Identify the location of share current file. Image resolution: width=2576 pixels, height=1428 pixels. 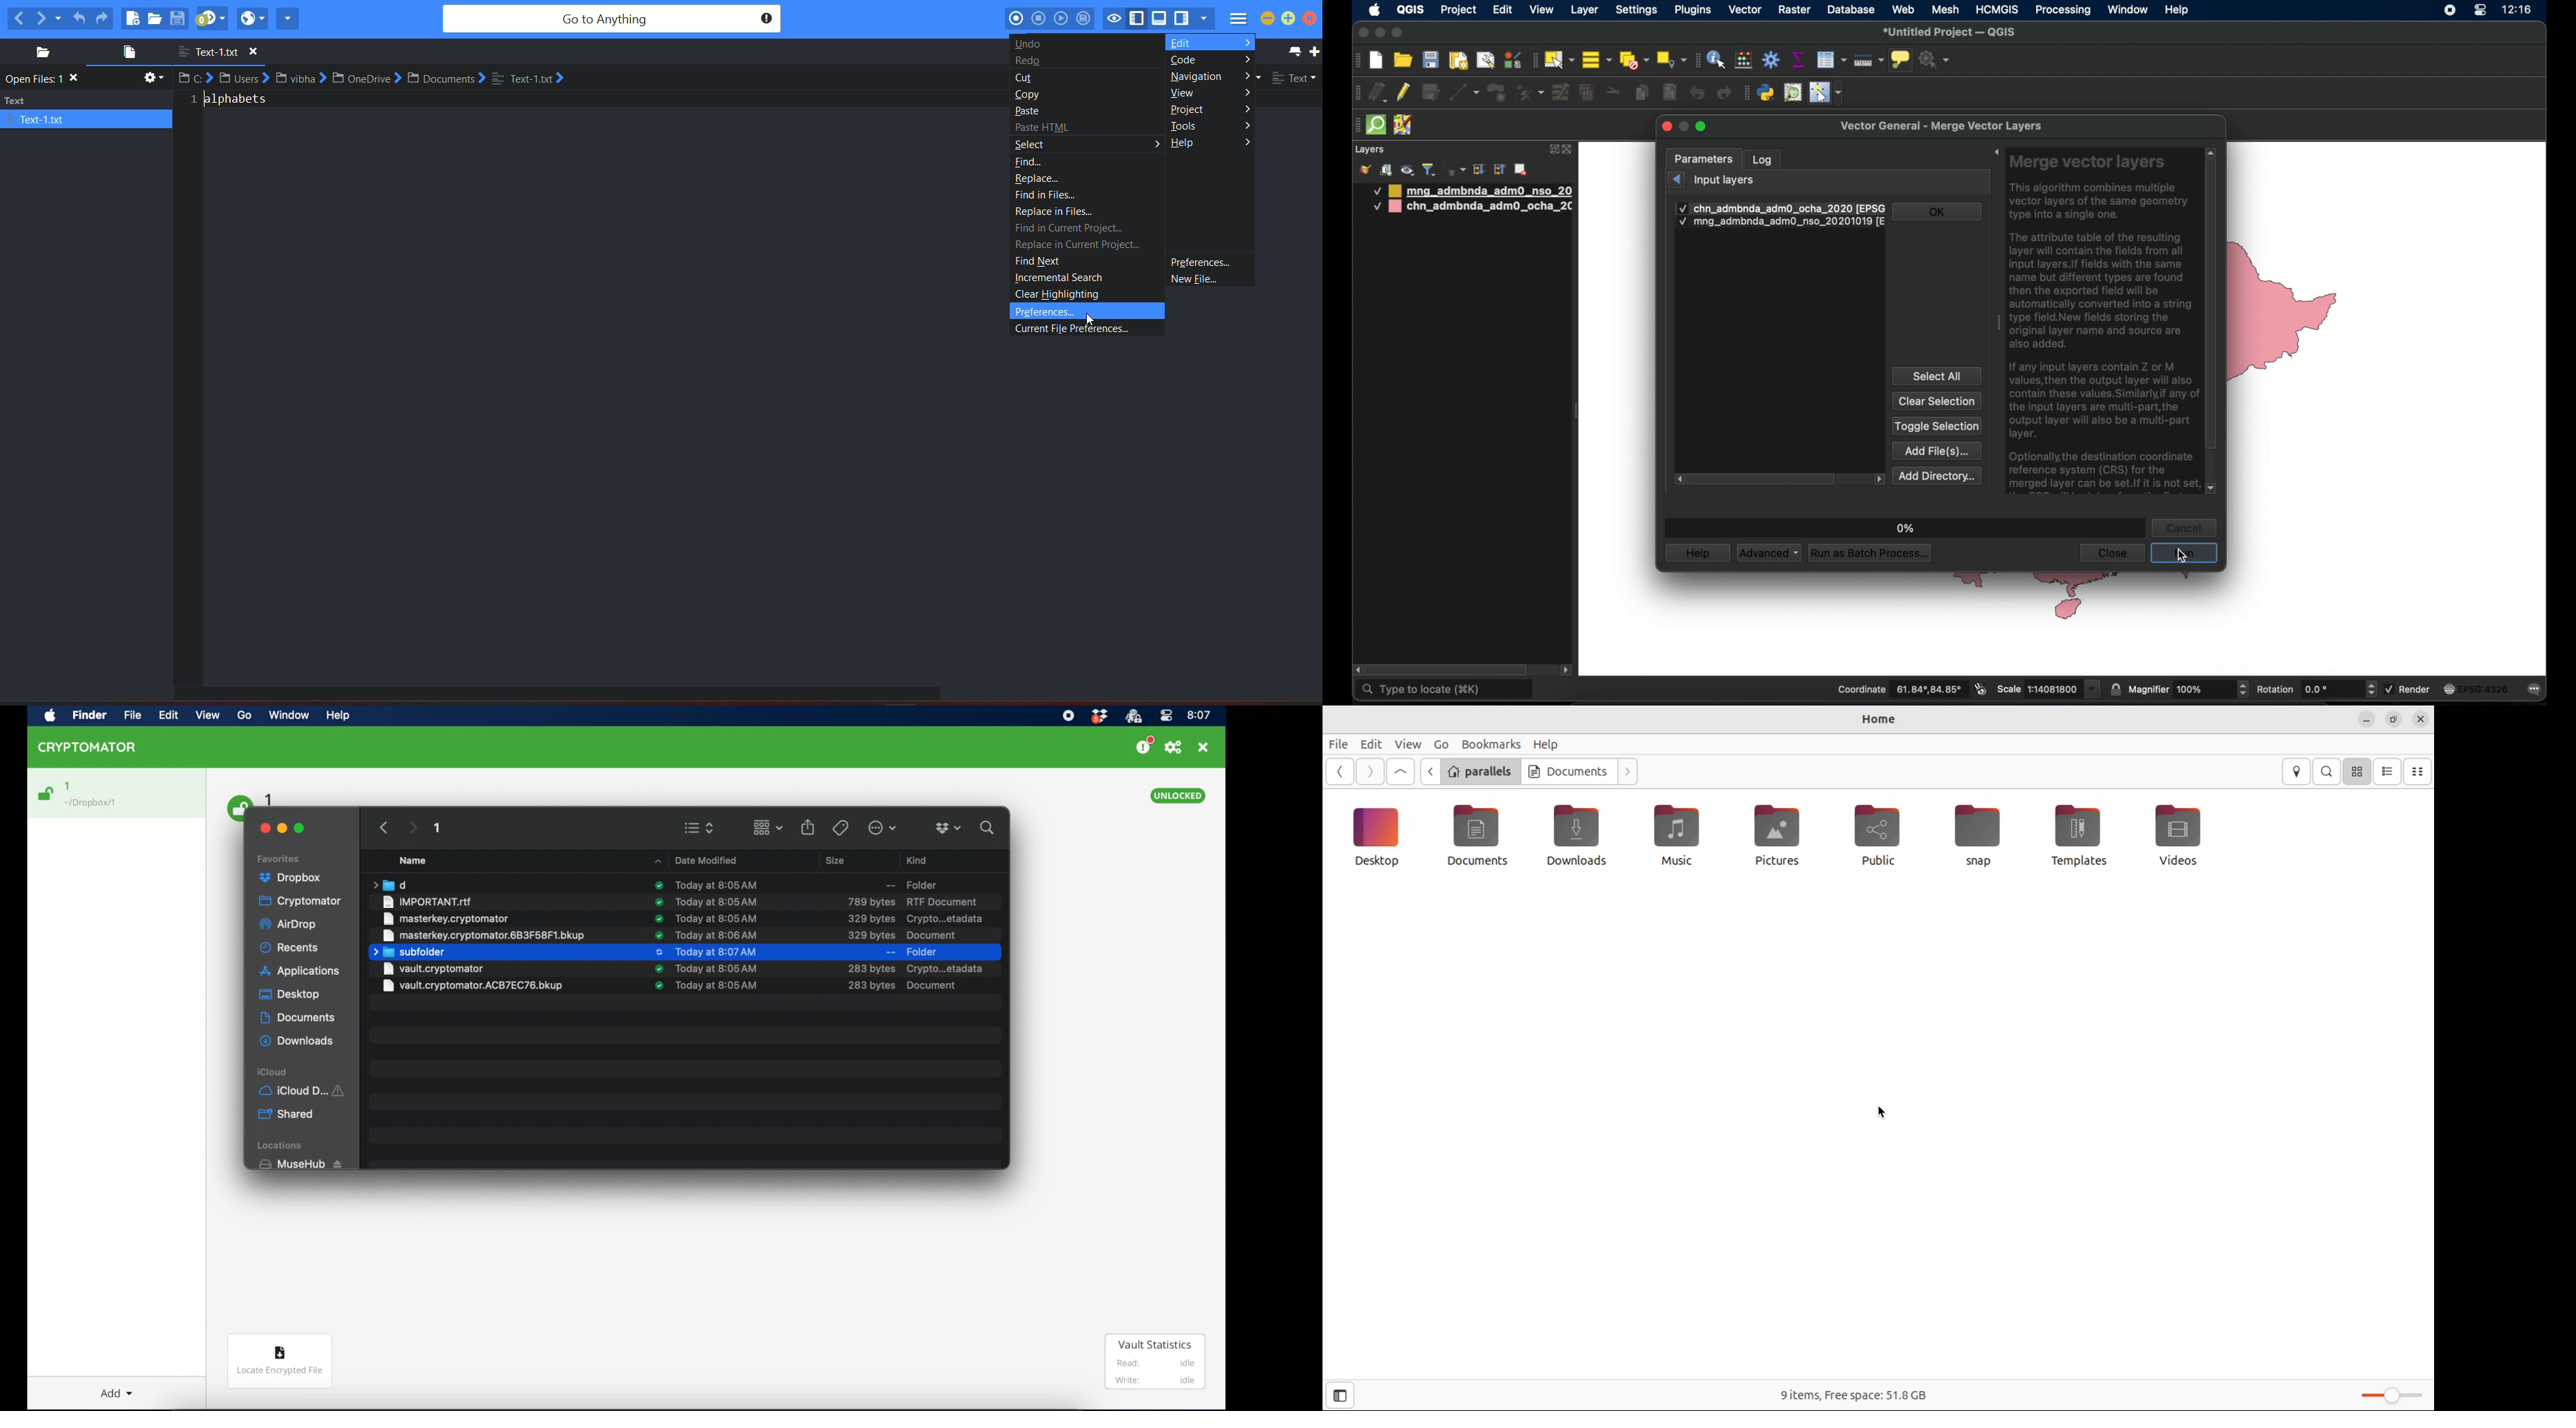
(288, 18).